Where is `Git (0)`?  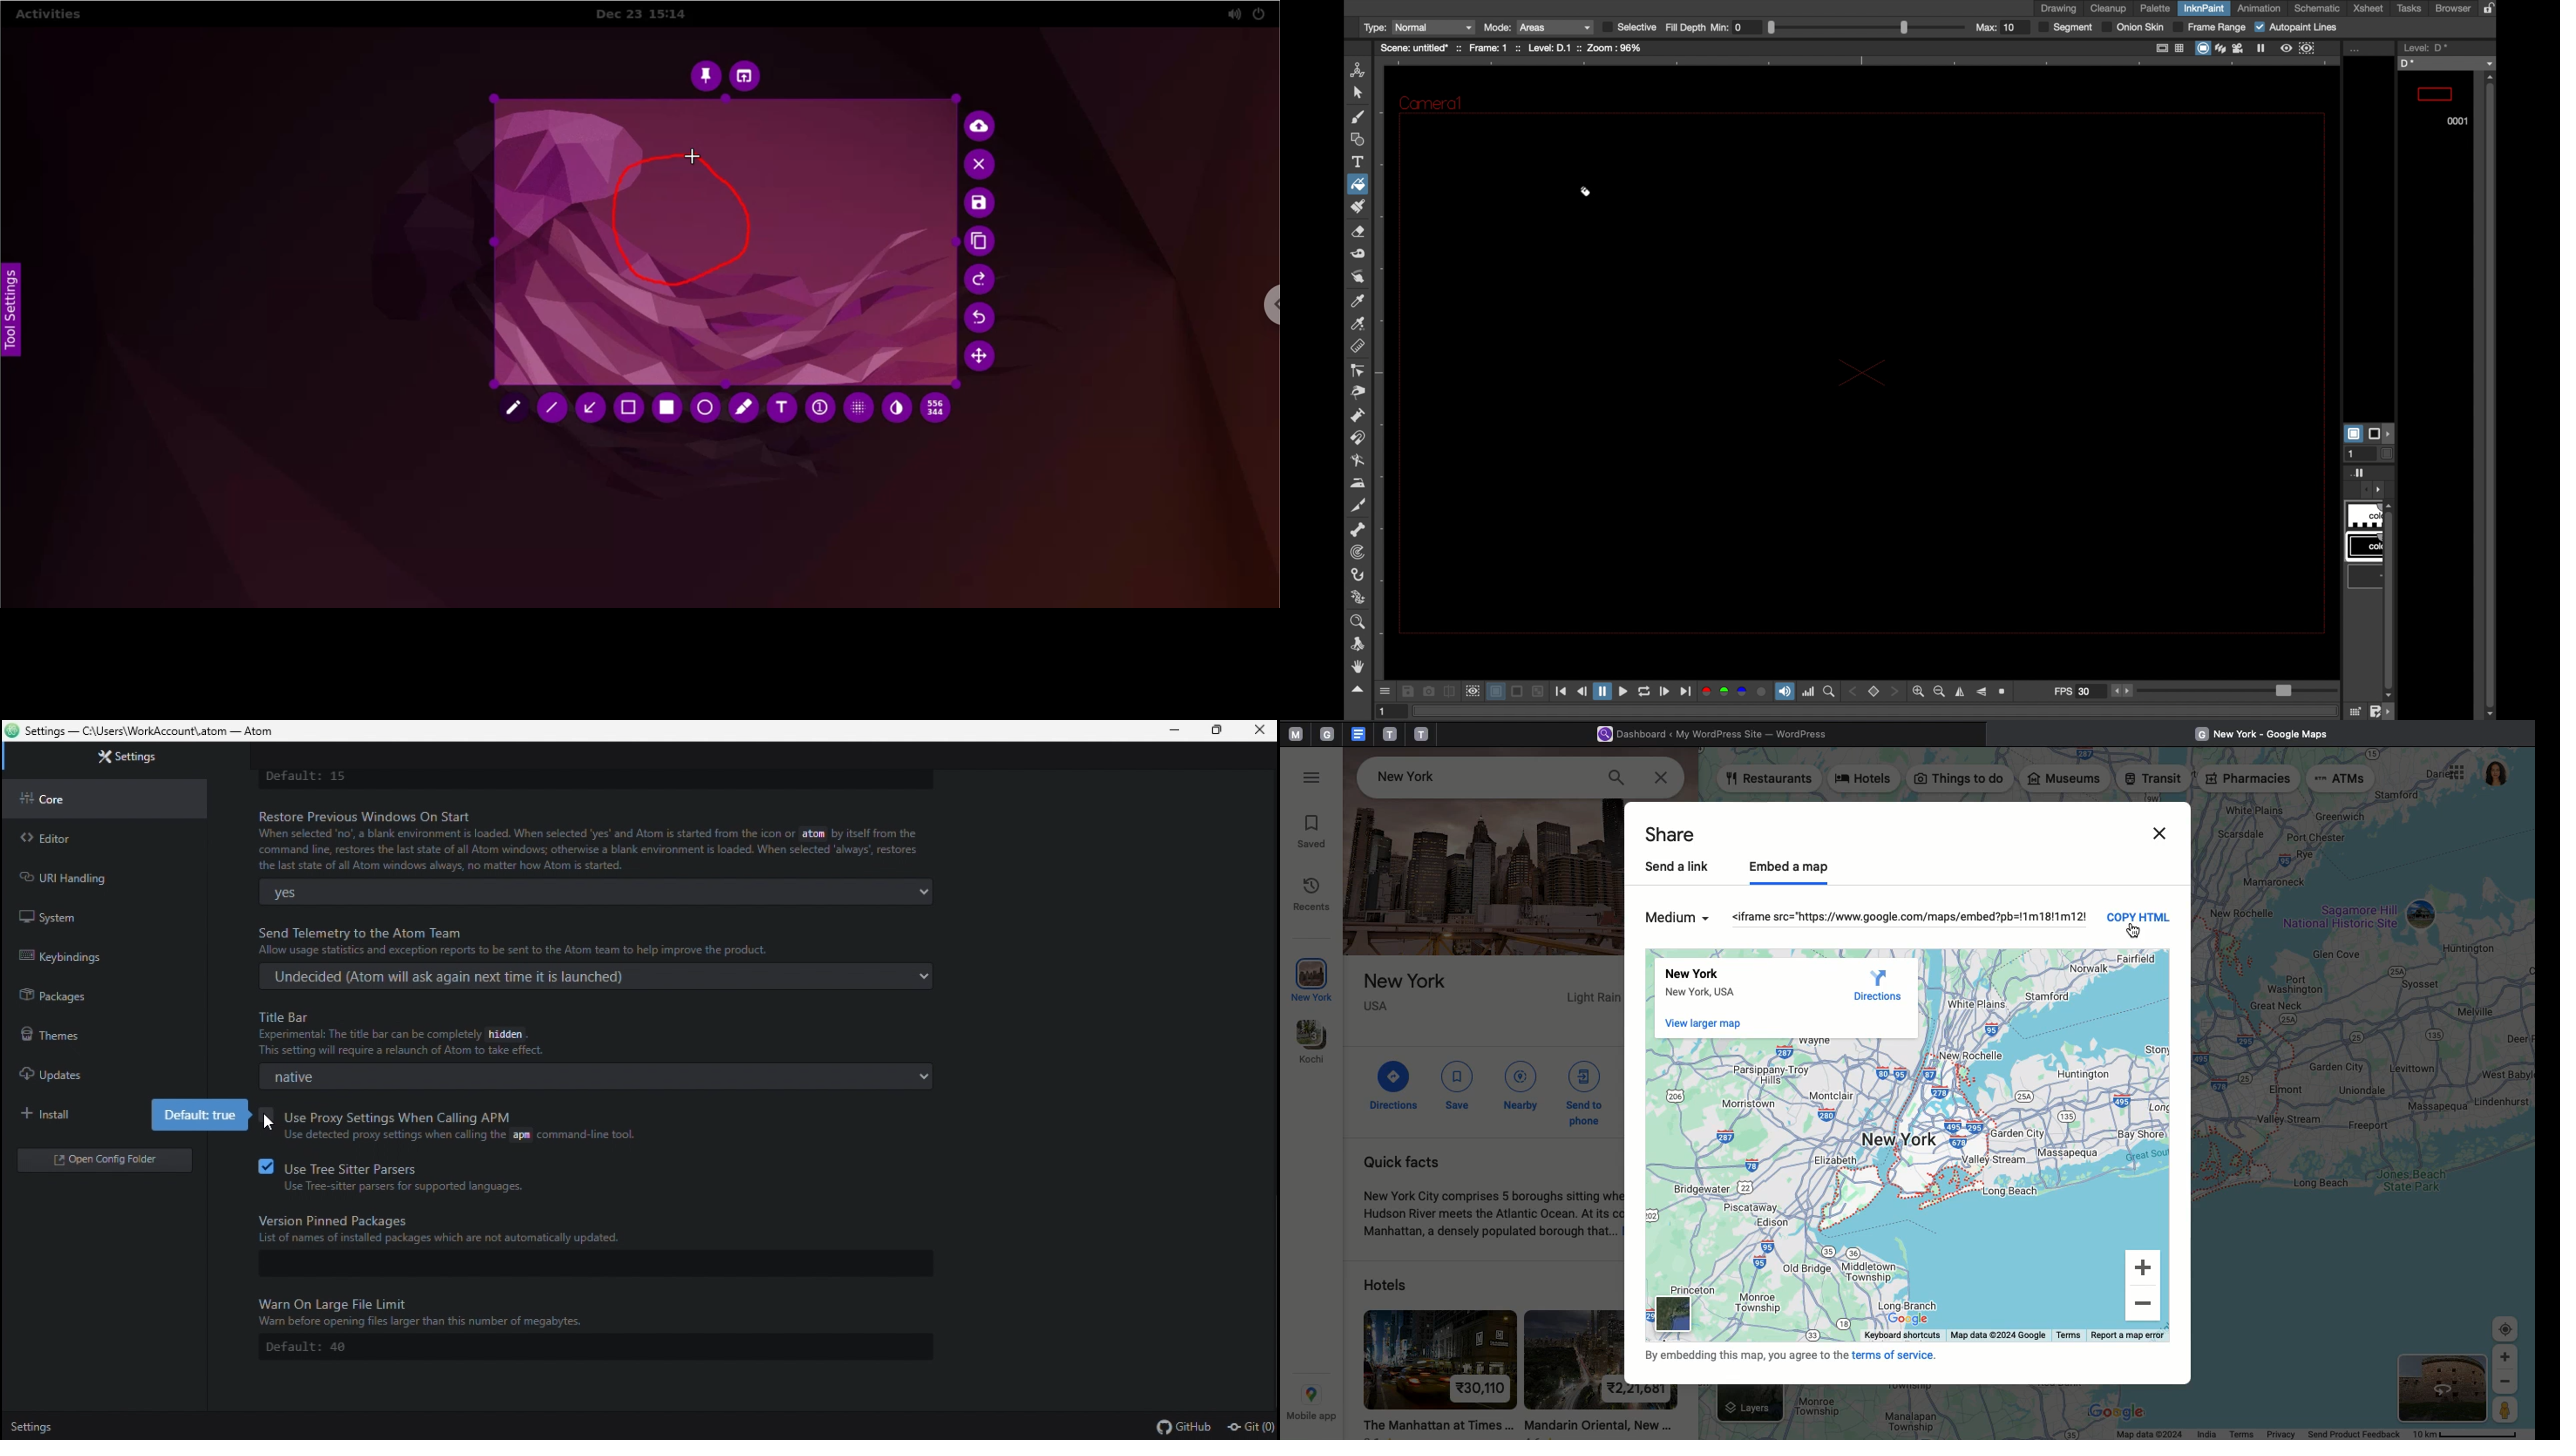 Git (0) is located at coordinates (1250, 1427).